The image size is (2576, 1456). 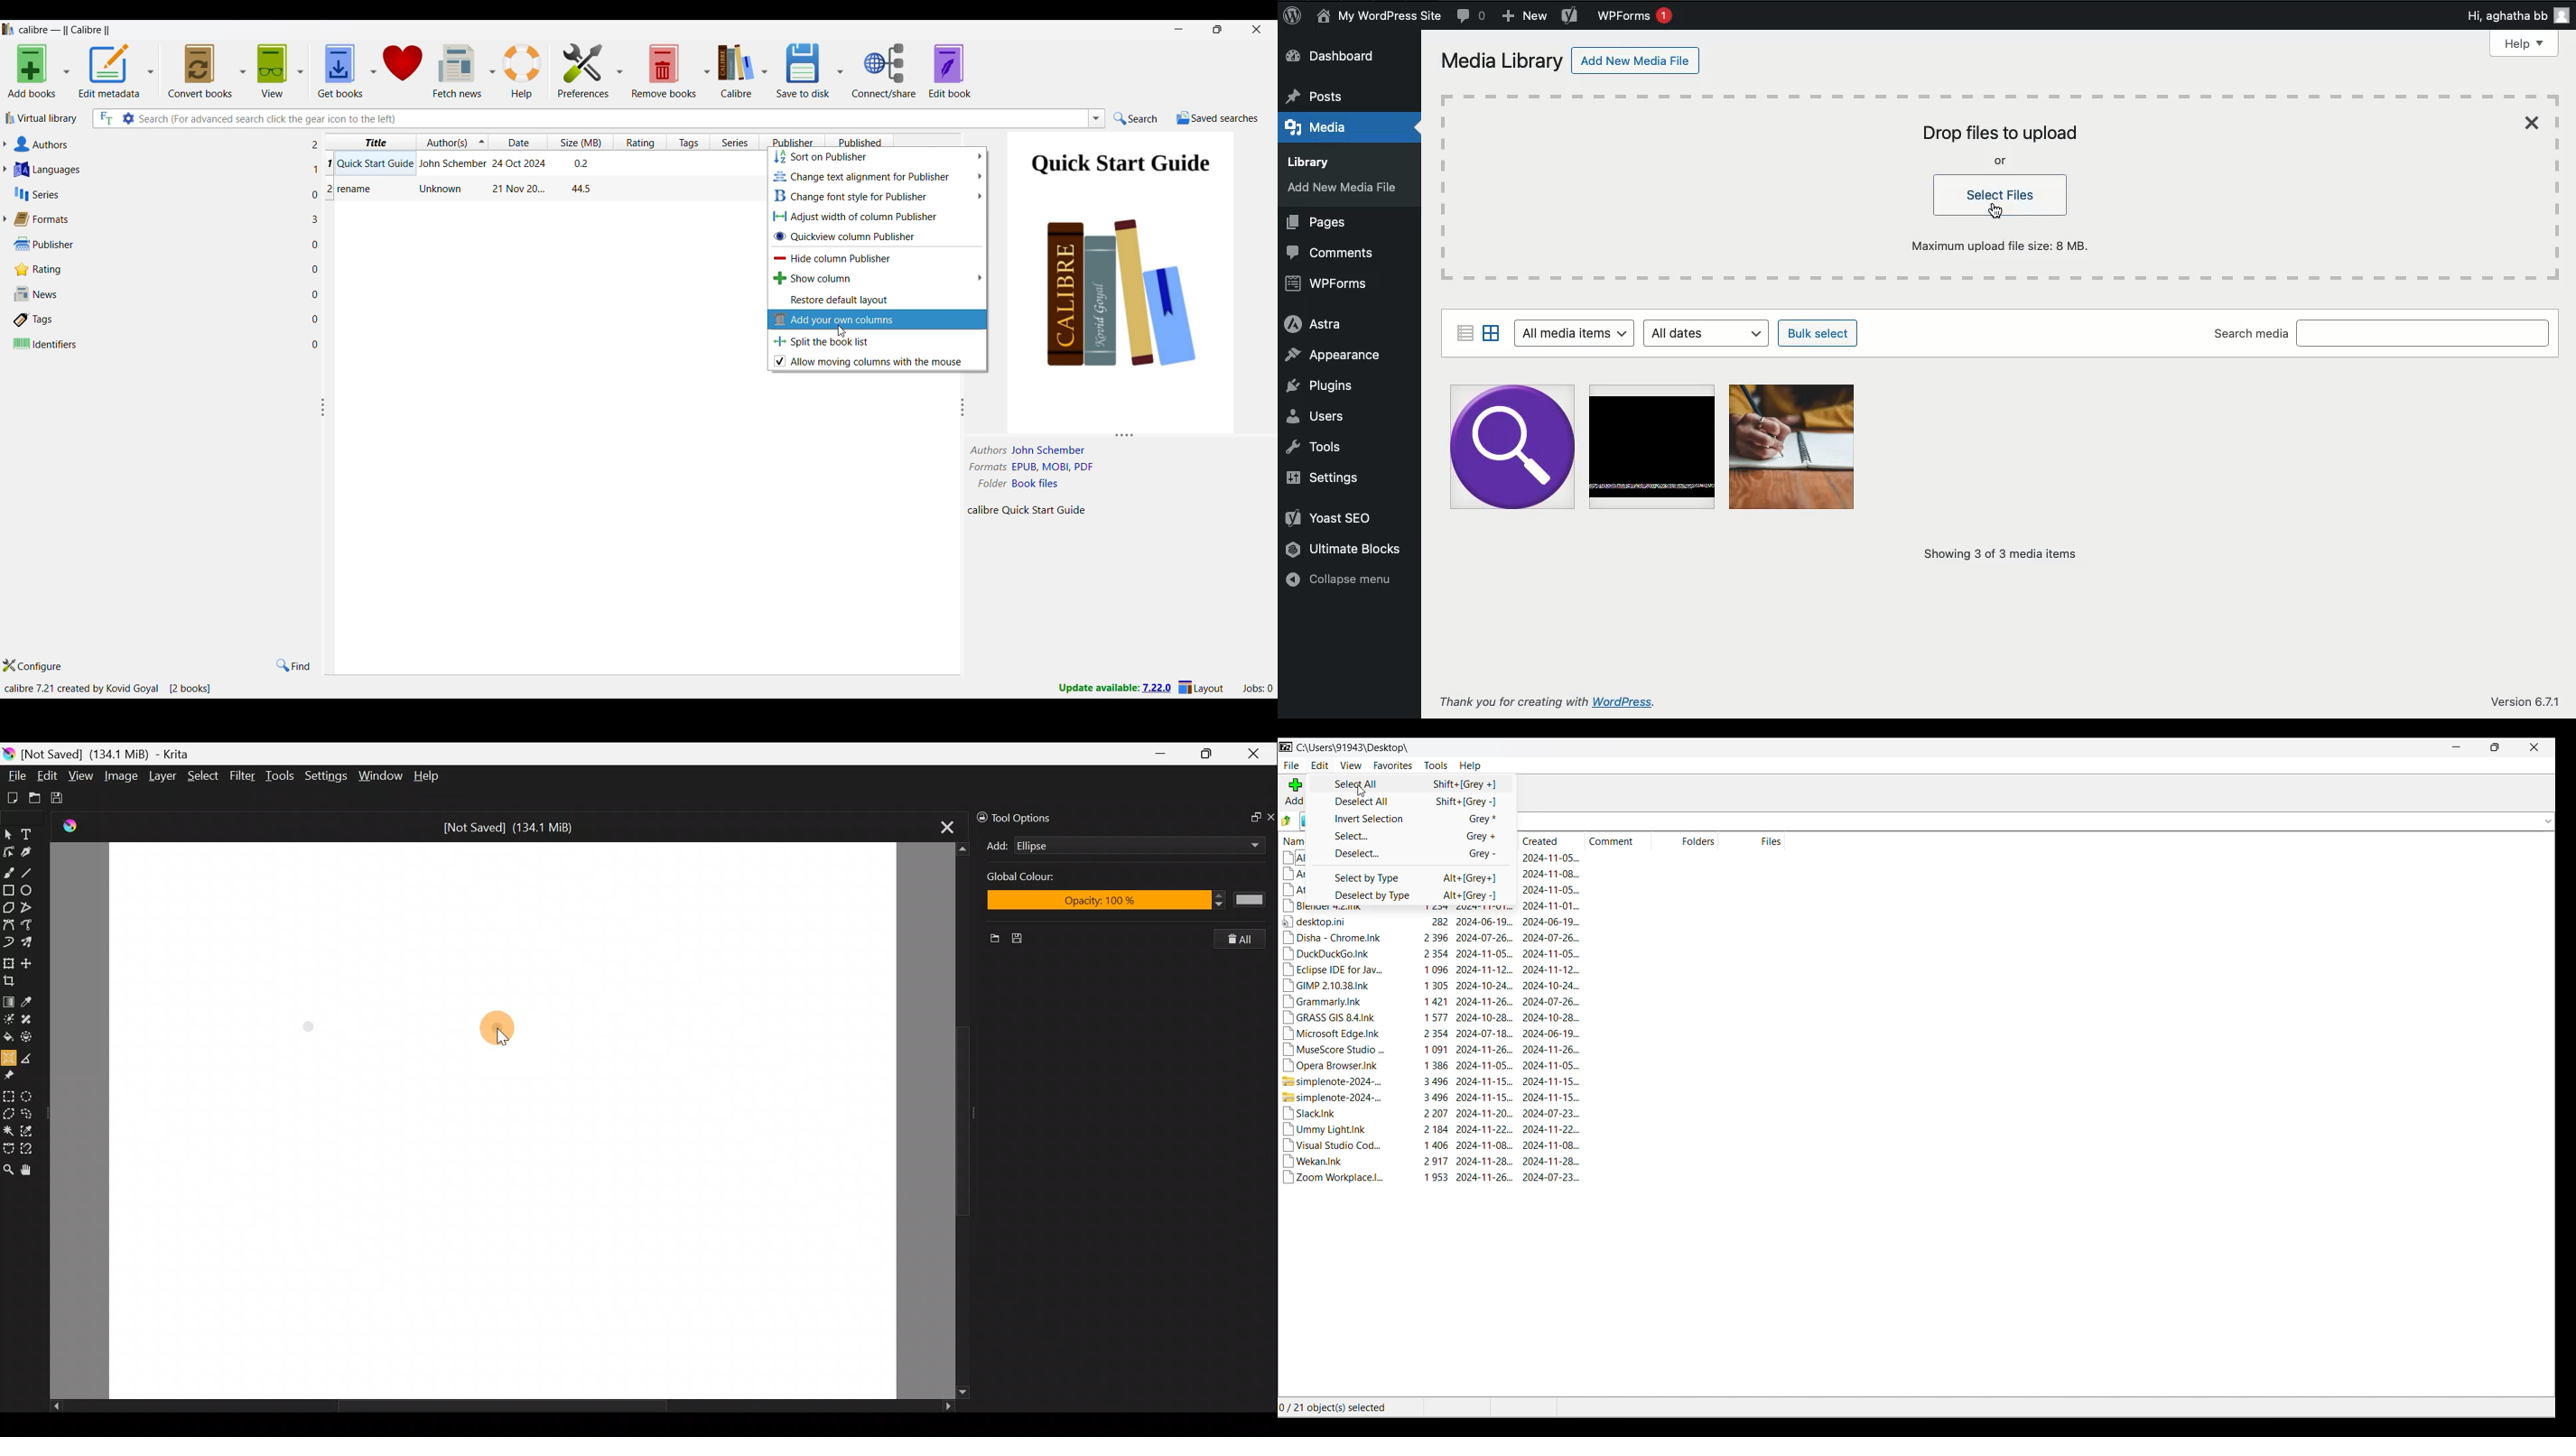 What do you see at coordinates (2420, 44) in the screenshot?
I see `Screen options` at bounding box center [2420, 44].